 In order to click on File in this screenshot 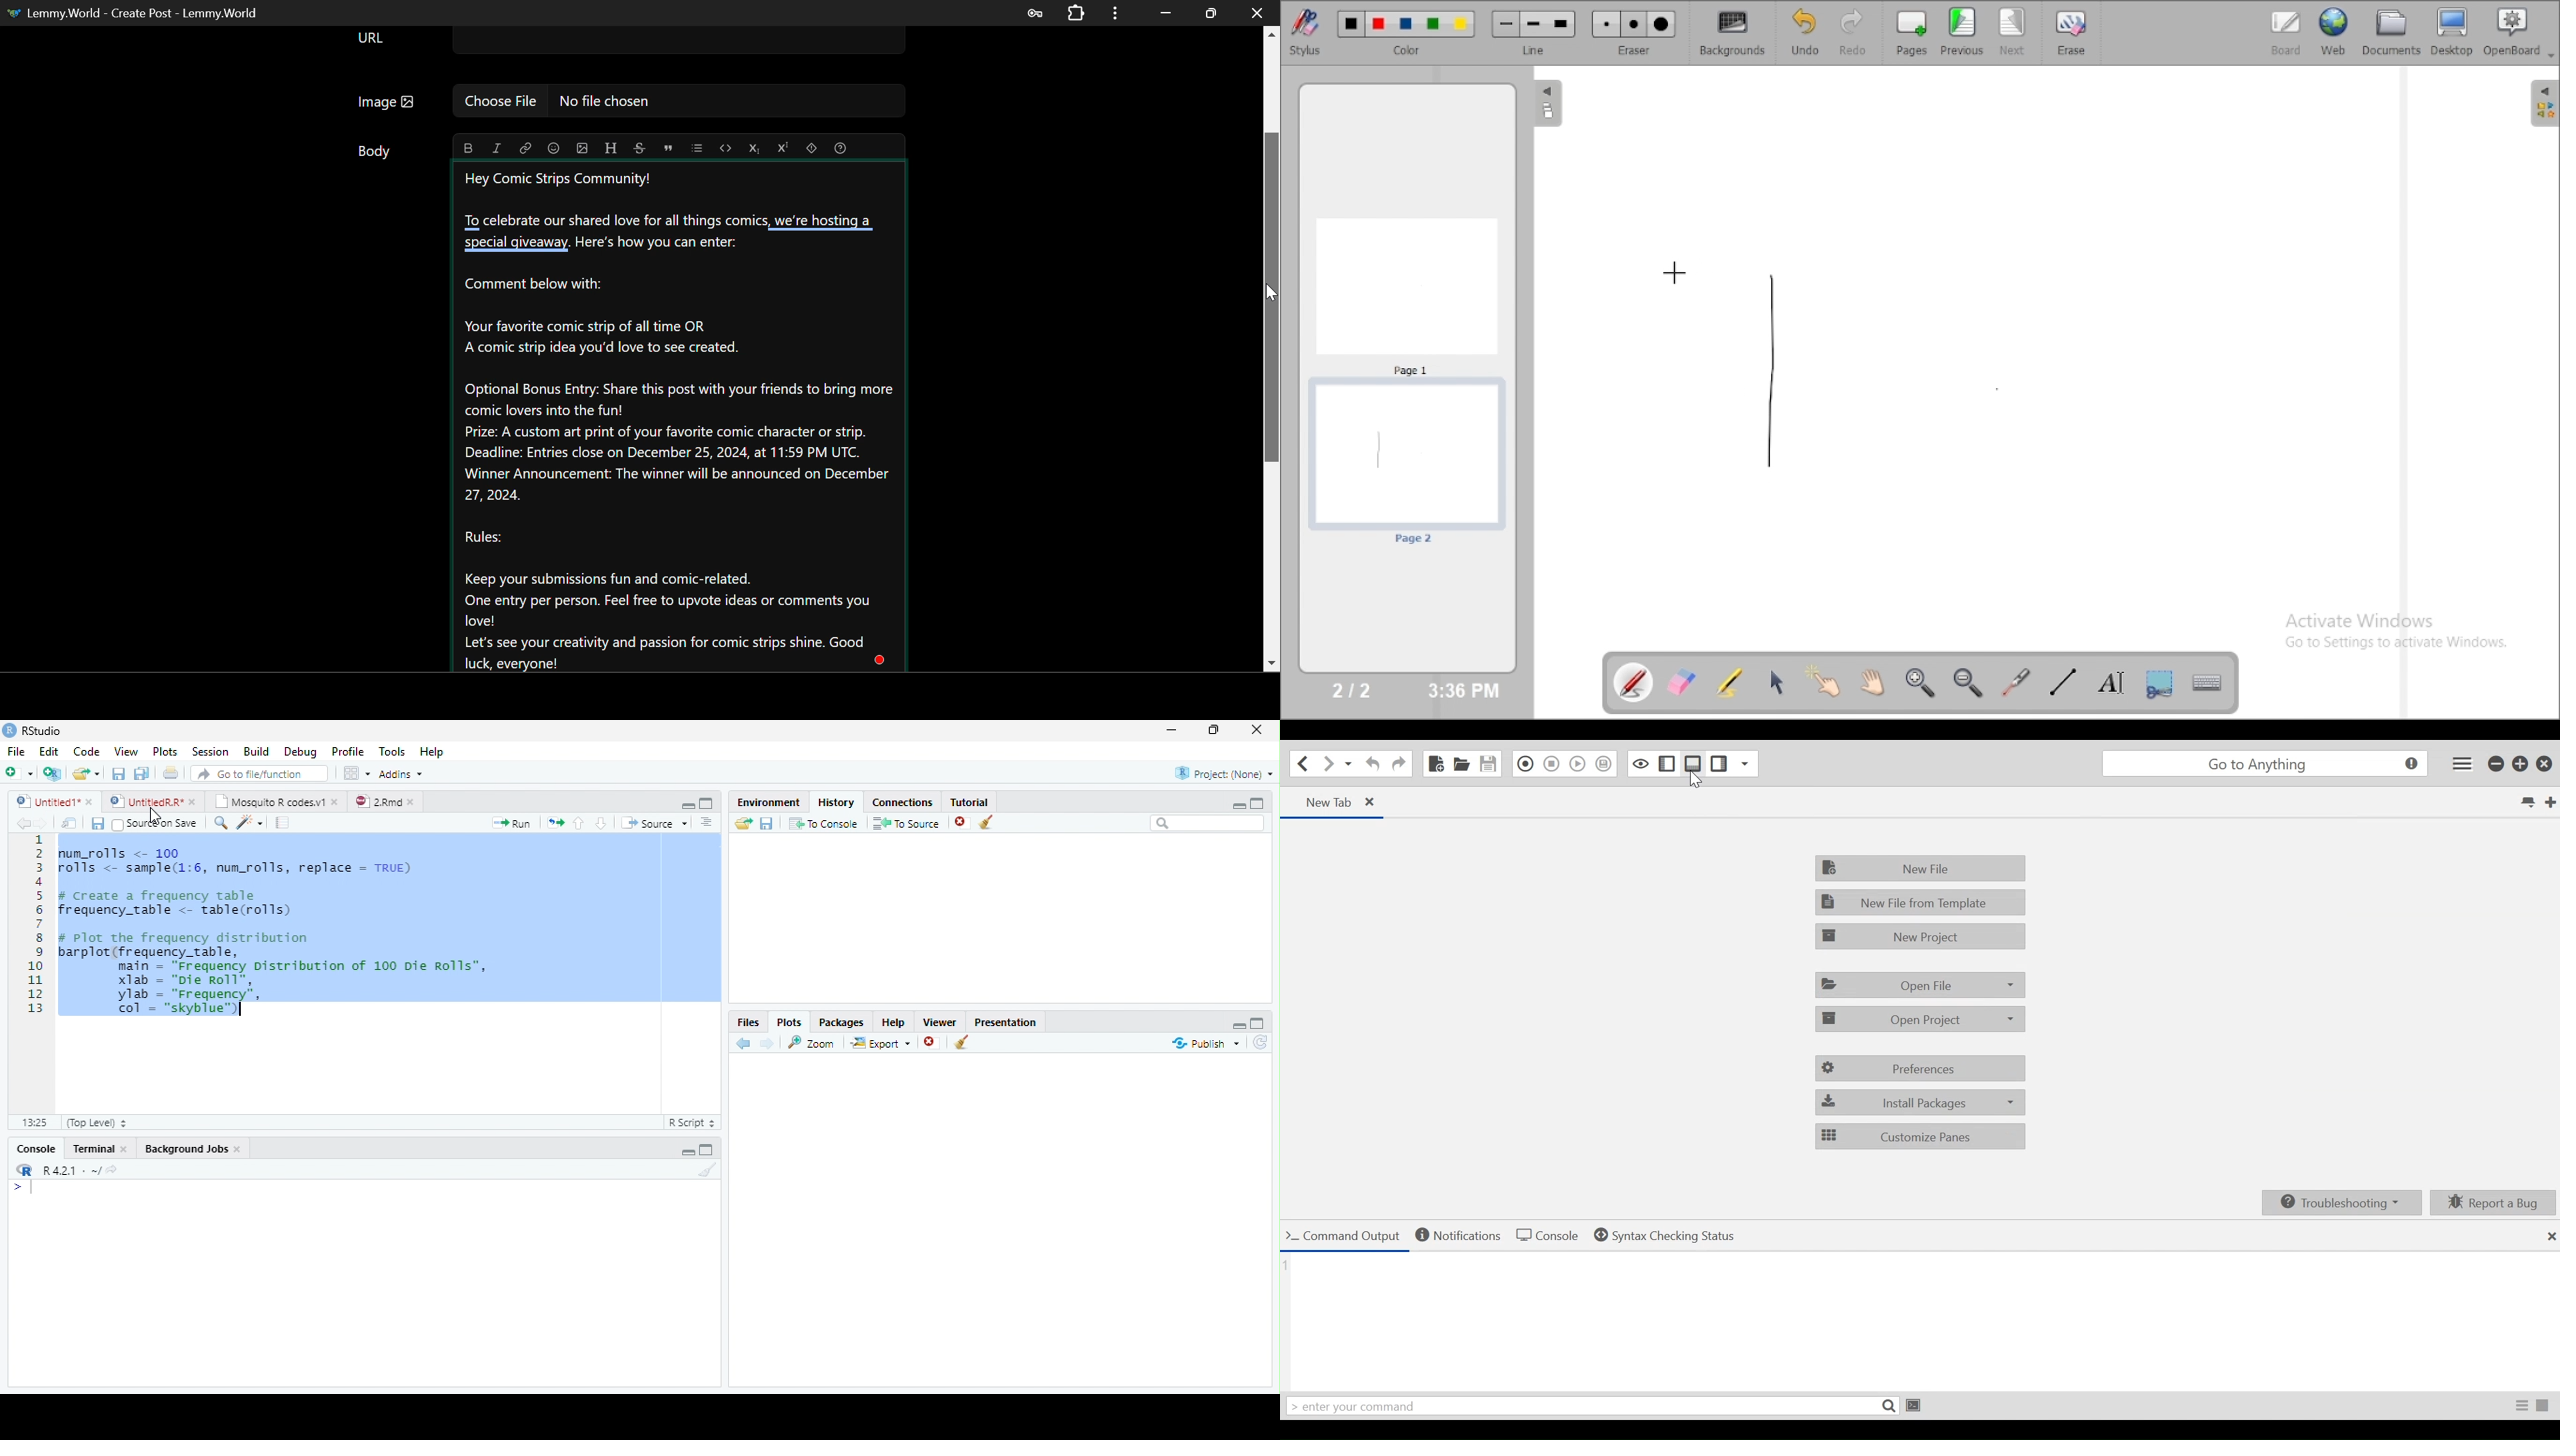, I will do `click(17, 749)`.